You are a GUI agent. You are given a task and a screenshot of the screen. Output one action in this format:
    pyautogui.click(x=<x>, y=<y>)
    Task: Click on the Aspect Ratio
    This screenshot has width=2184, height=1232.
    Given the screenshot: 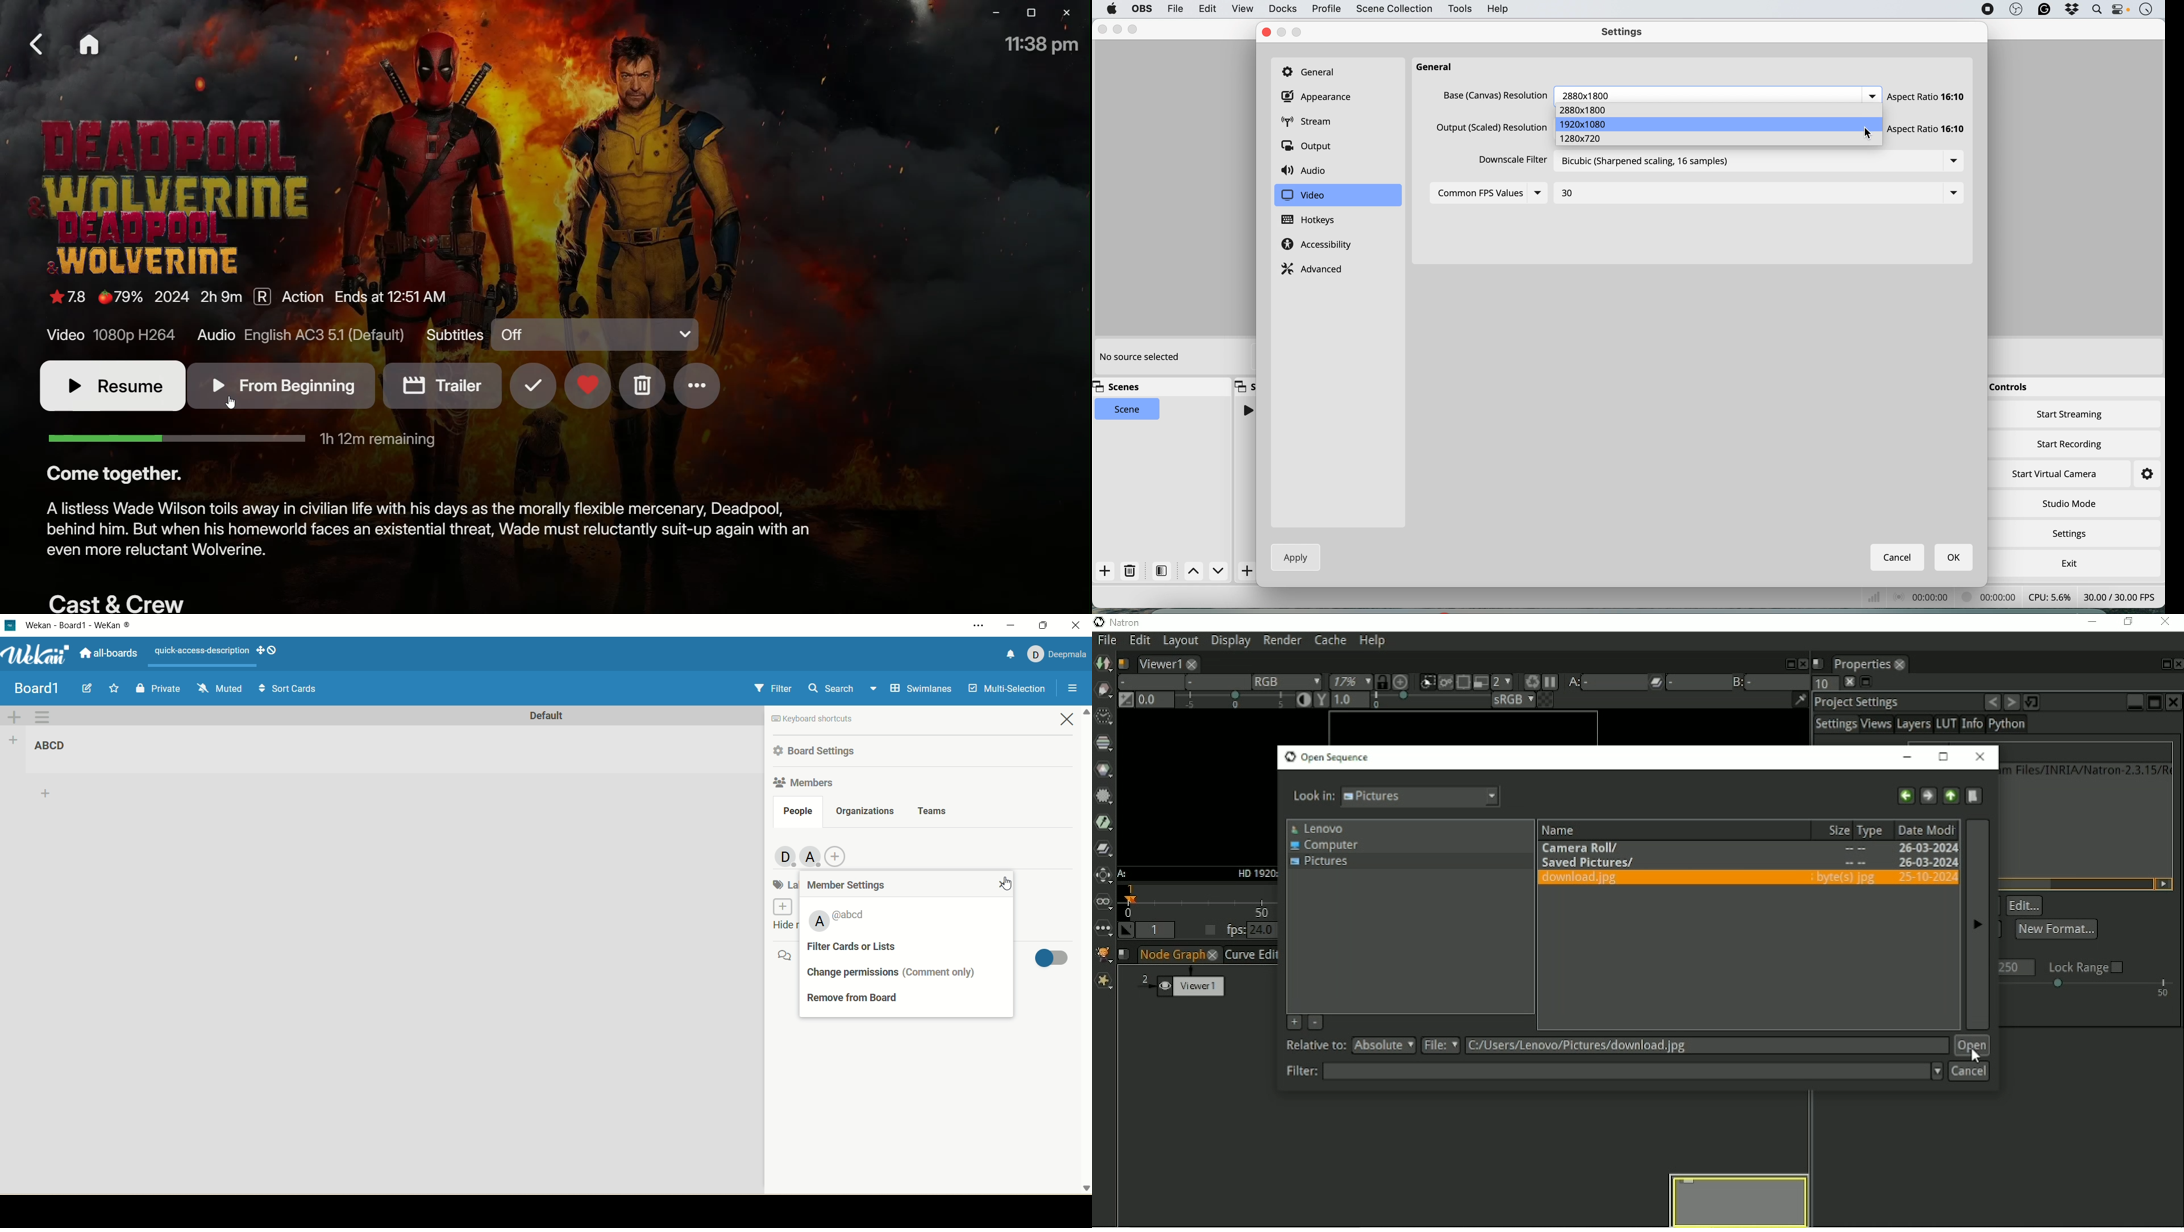 What is the action you would take?
    pyautogui.click(x=1931, y=127)
    